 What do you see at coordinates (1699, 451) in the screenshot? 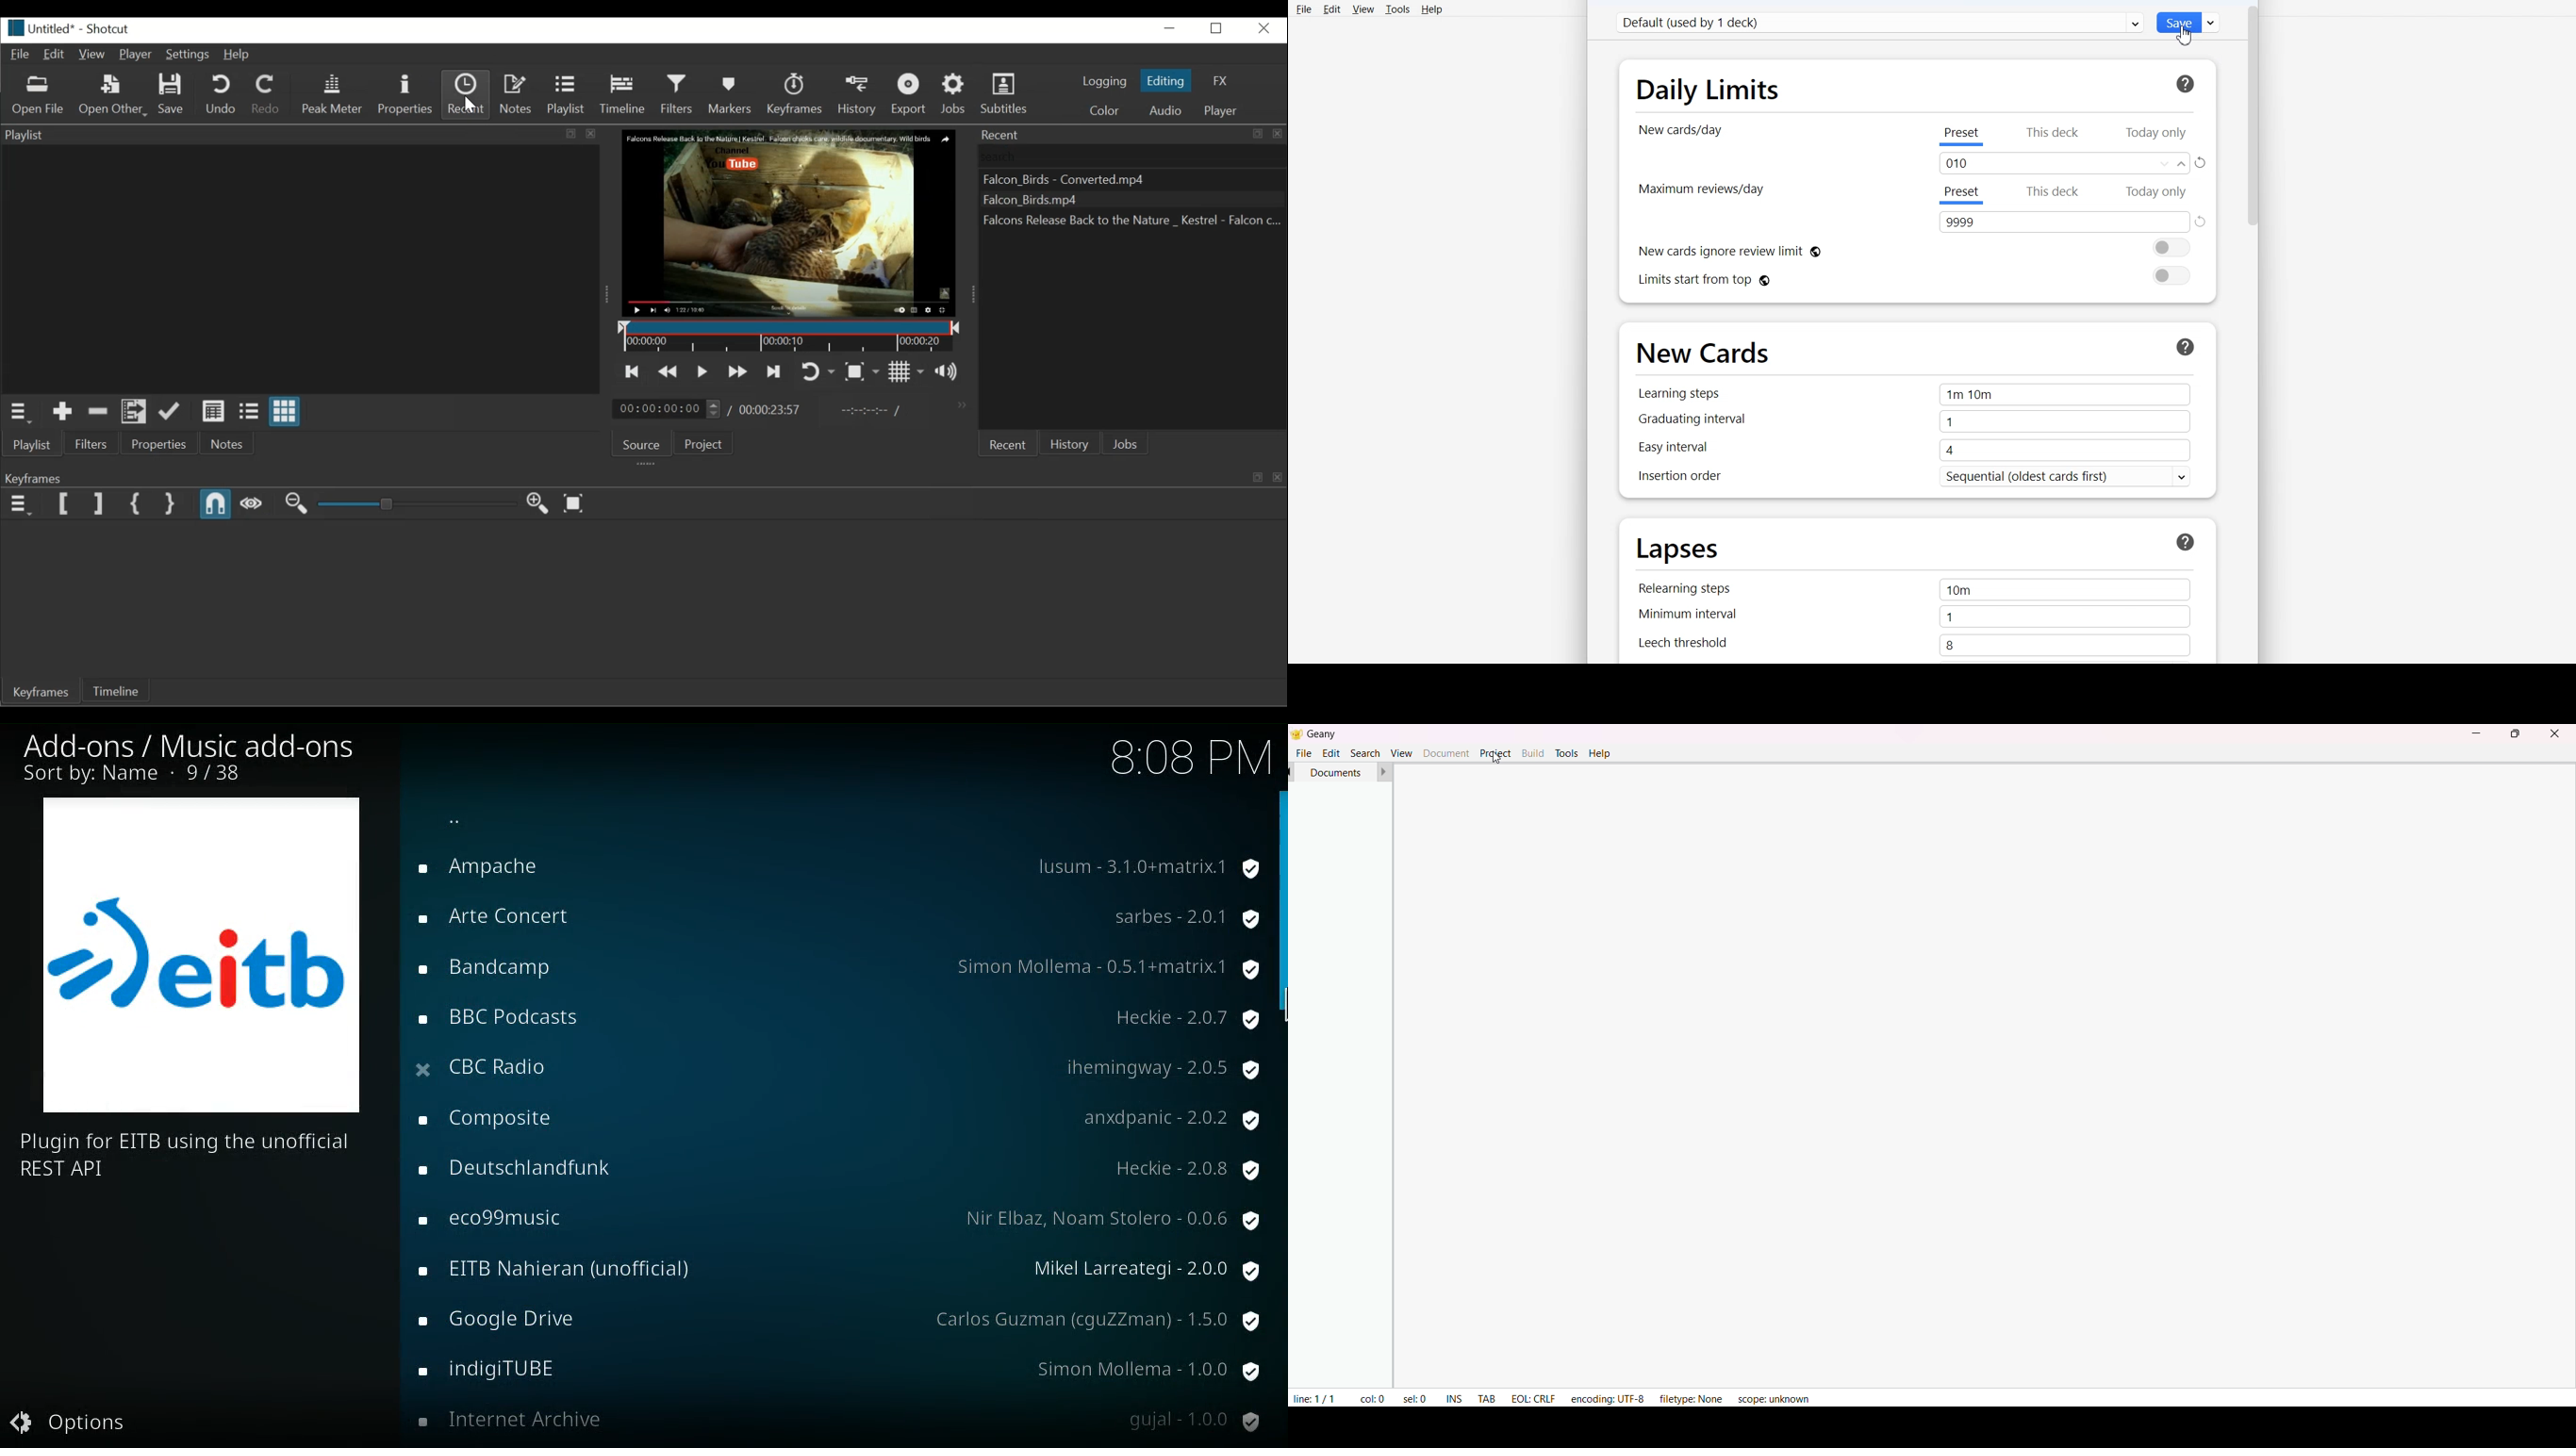
I see `Easy interval` at bounding box center [1699, 451].